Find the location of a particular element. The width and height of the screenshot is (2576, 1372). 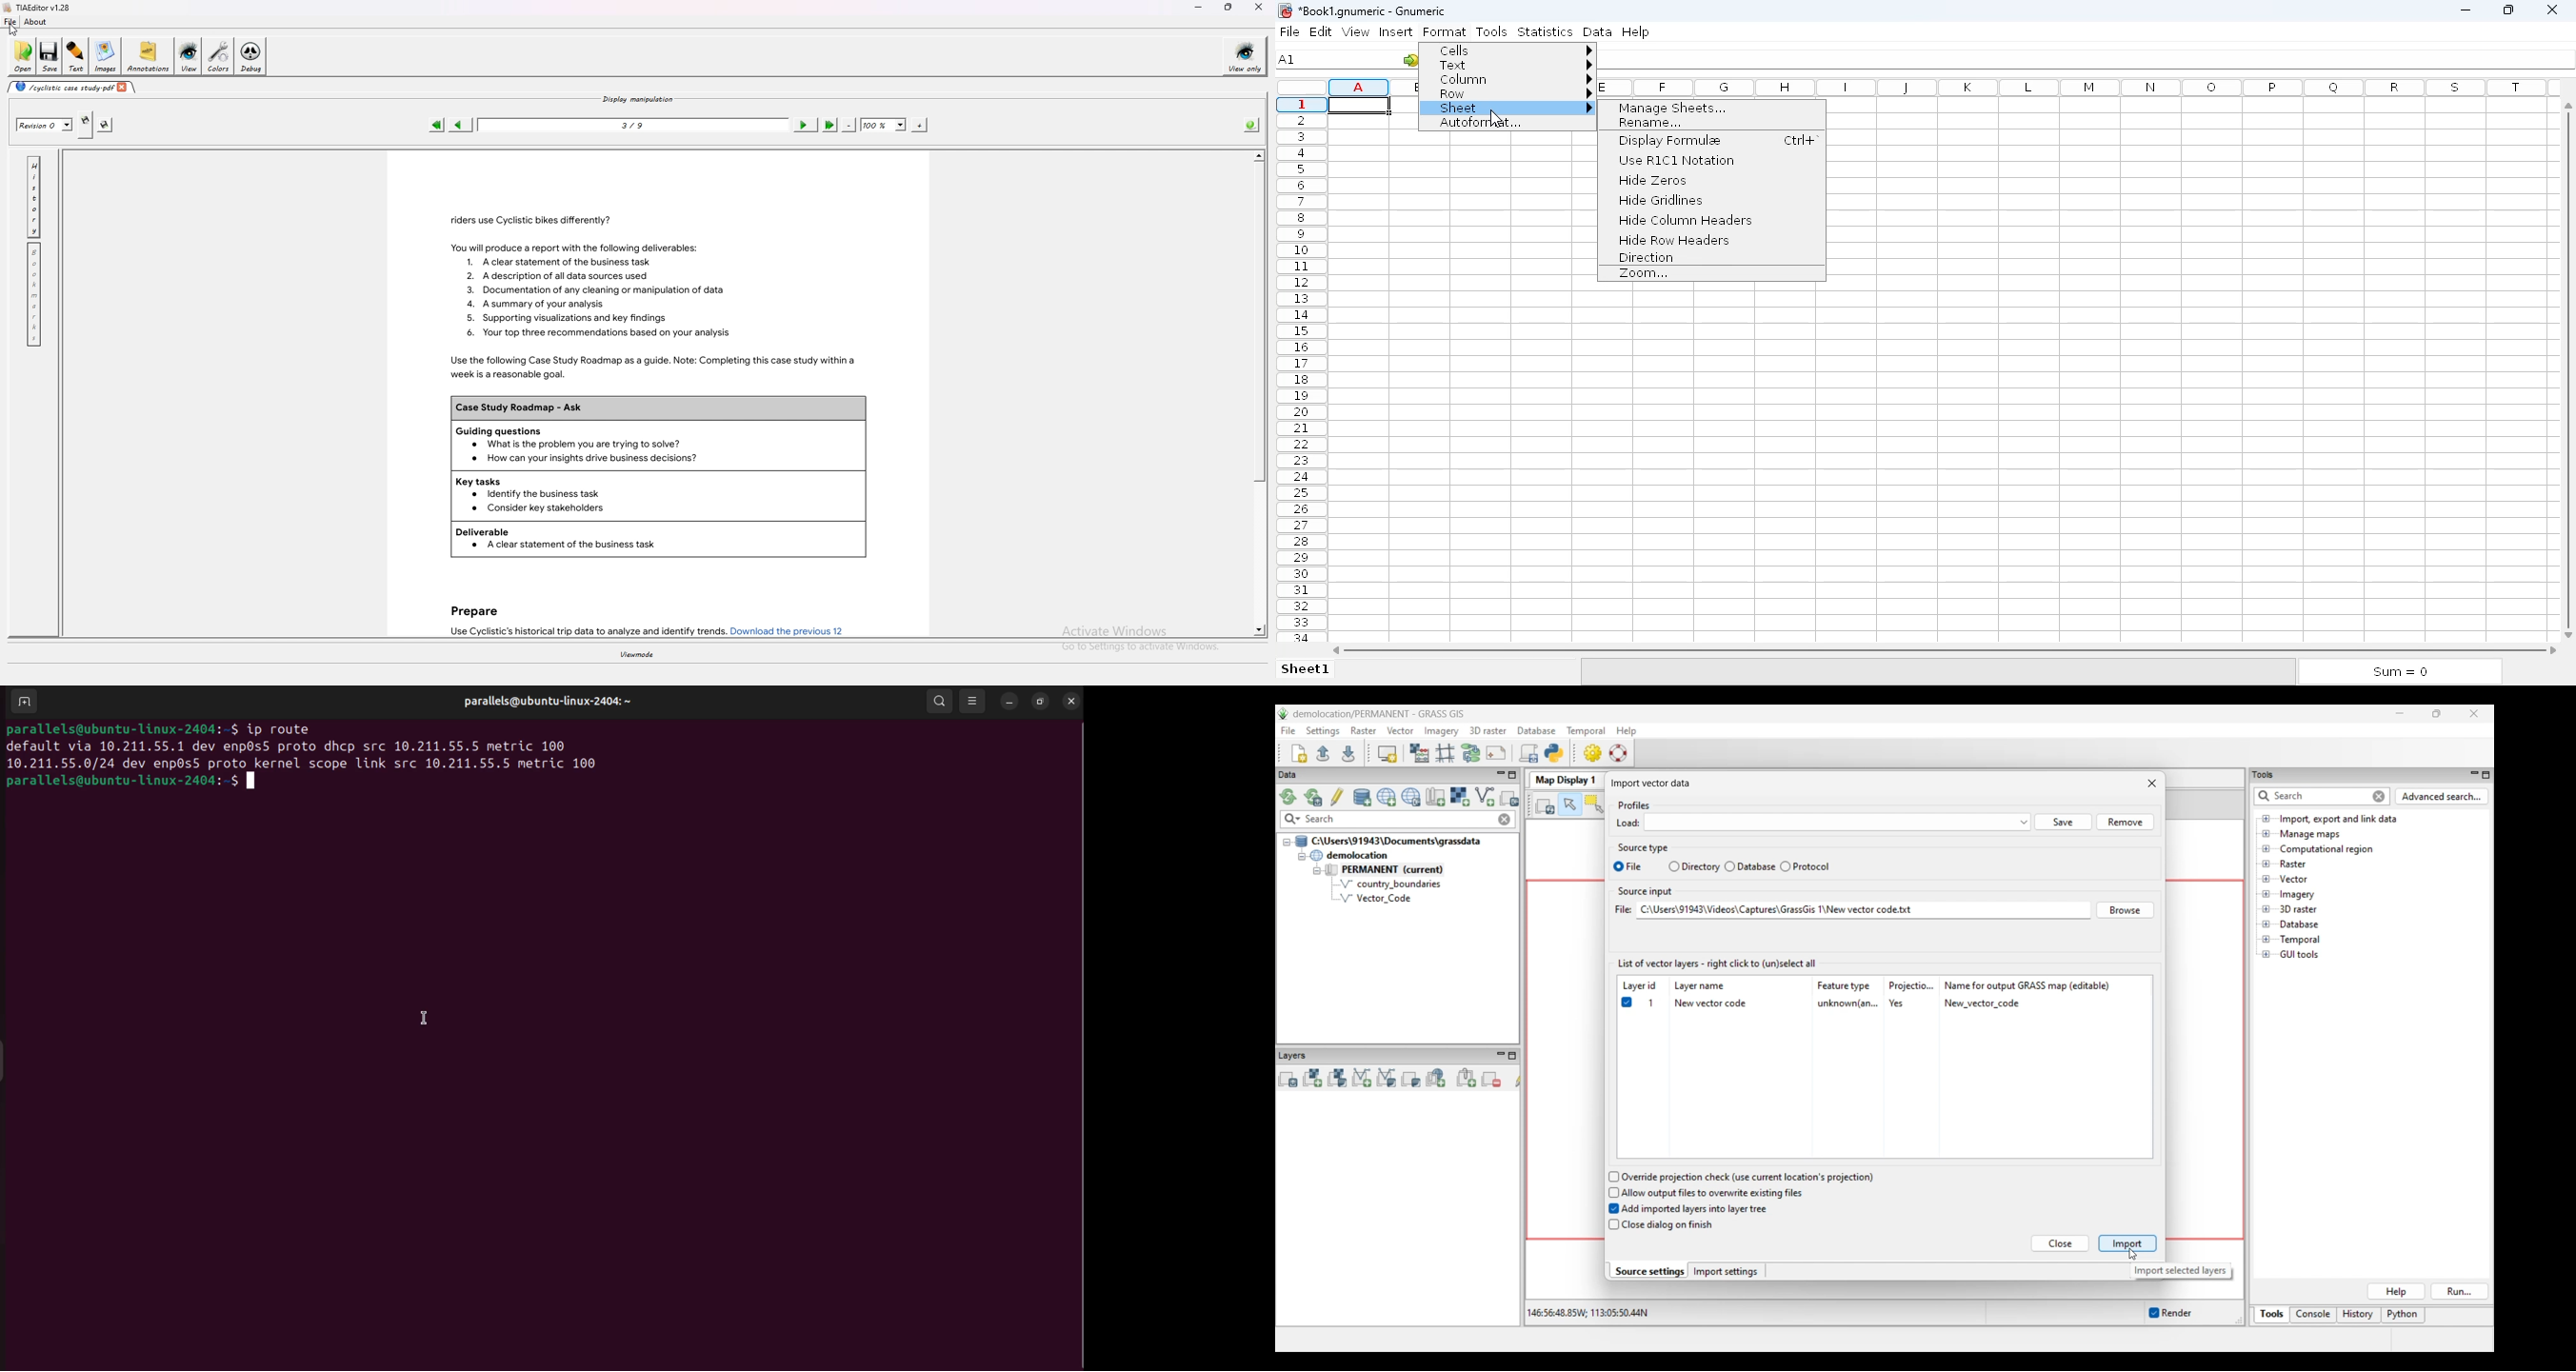

Ctrl+ is located at coordinates (1799, 140).